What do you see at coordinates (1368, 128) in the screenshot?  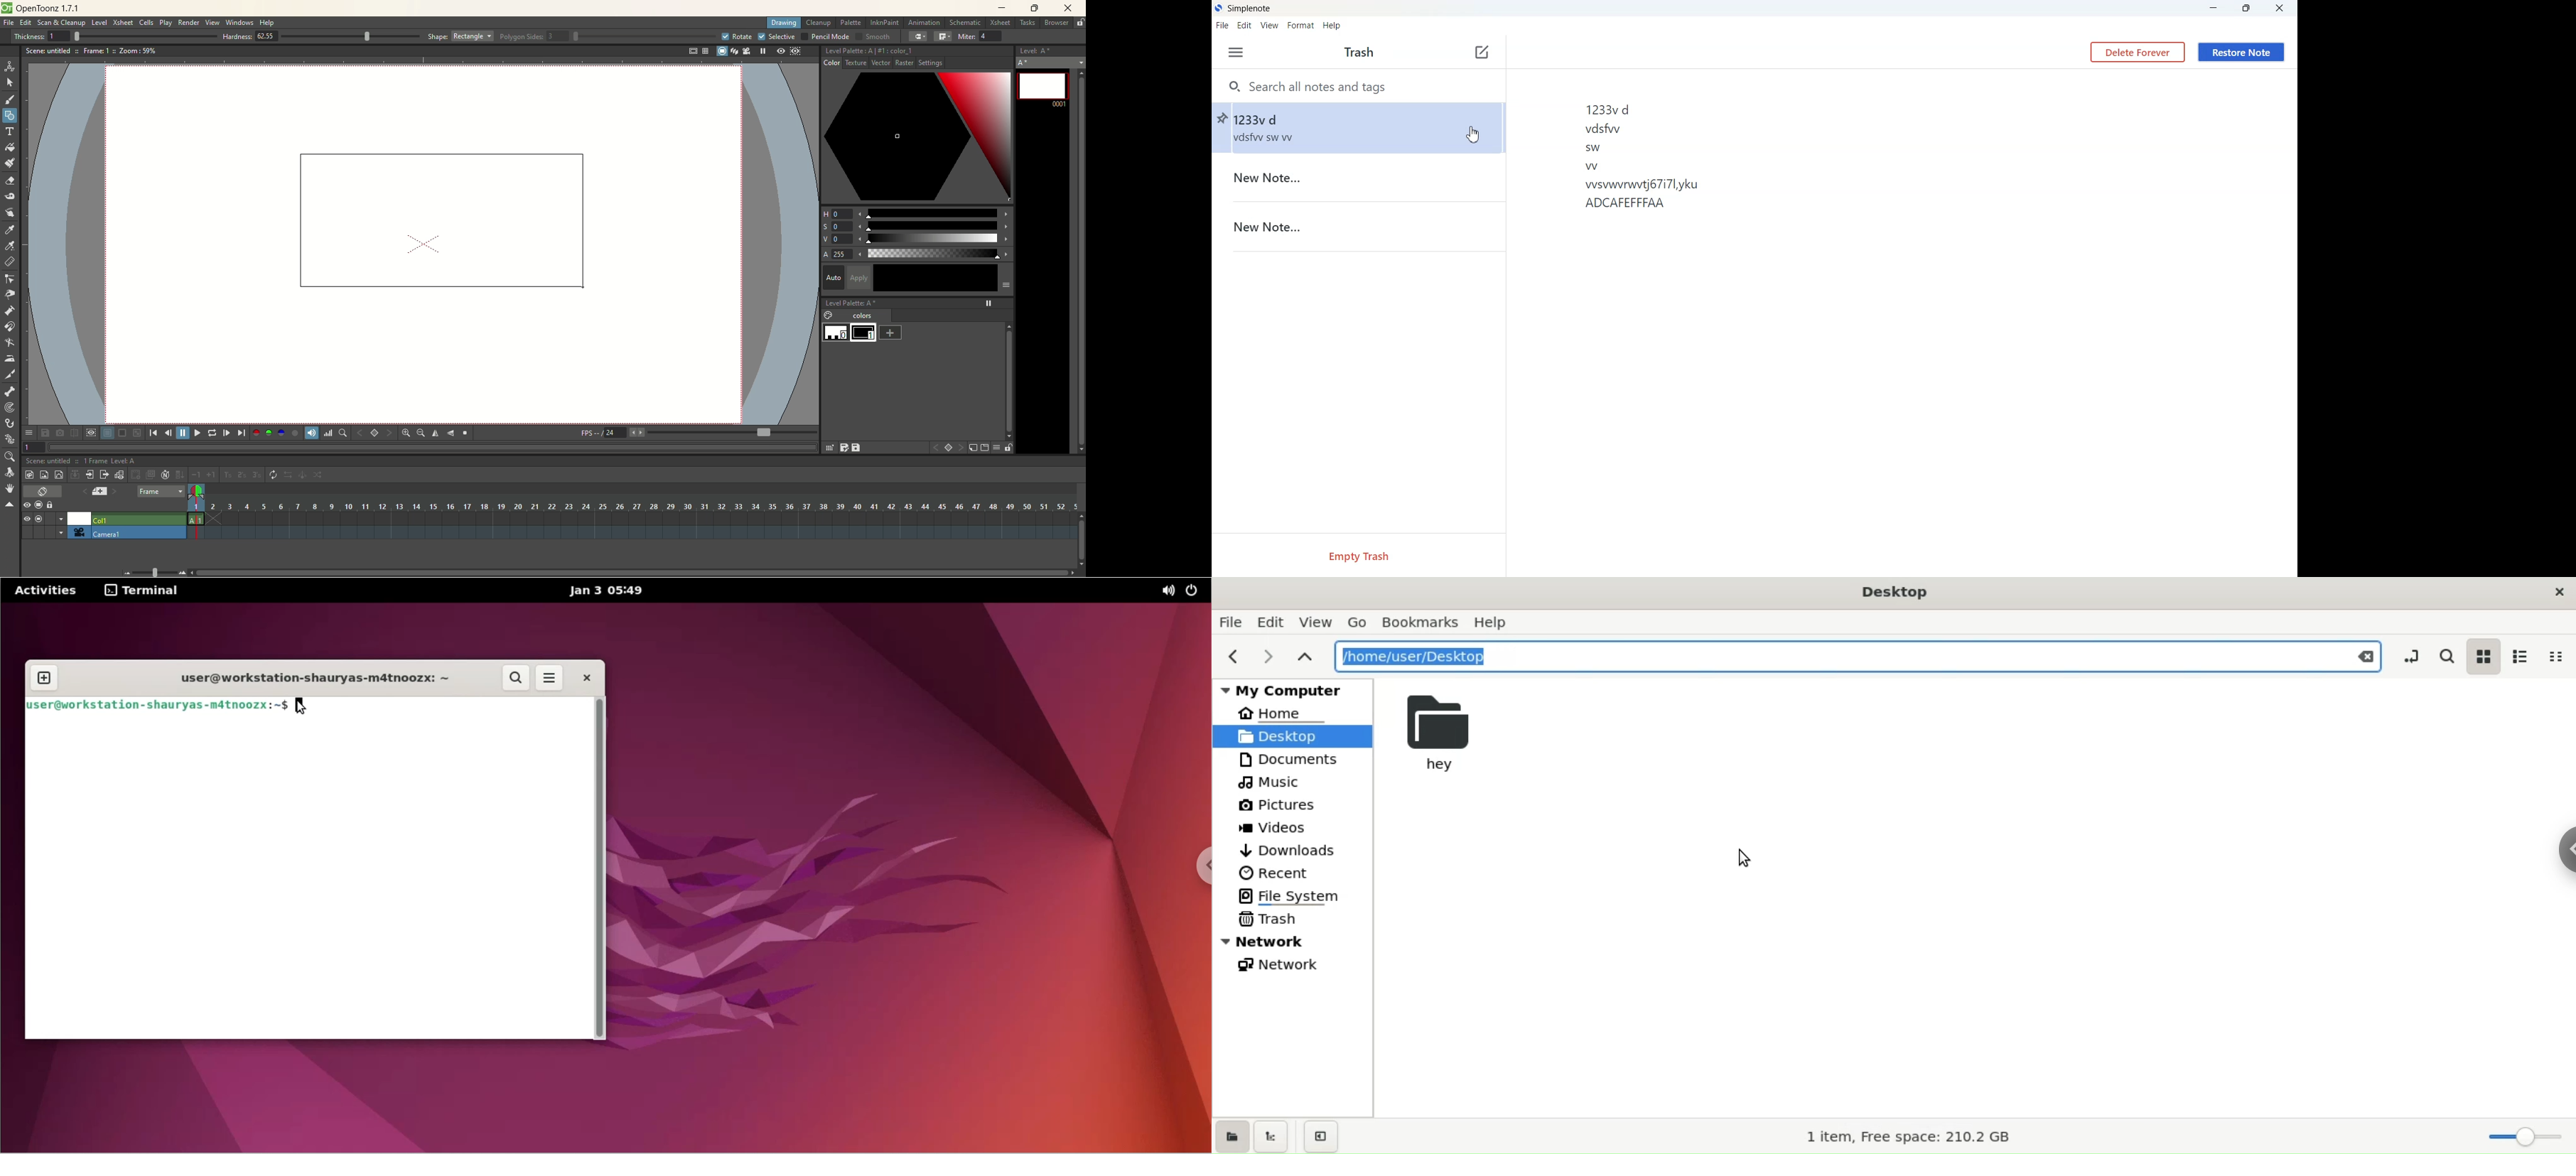 I see `1233v d` at bounding box center [1368, 128].